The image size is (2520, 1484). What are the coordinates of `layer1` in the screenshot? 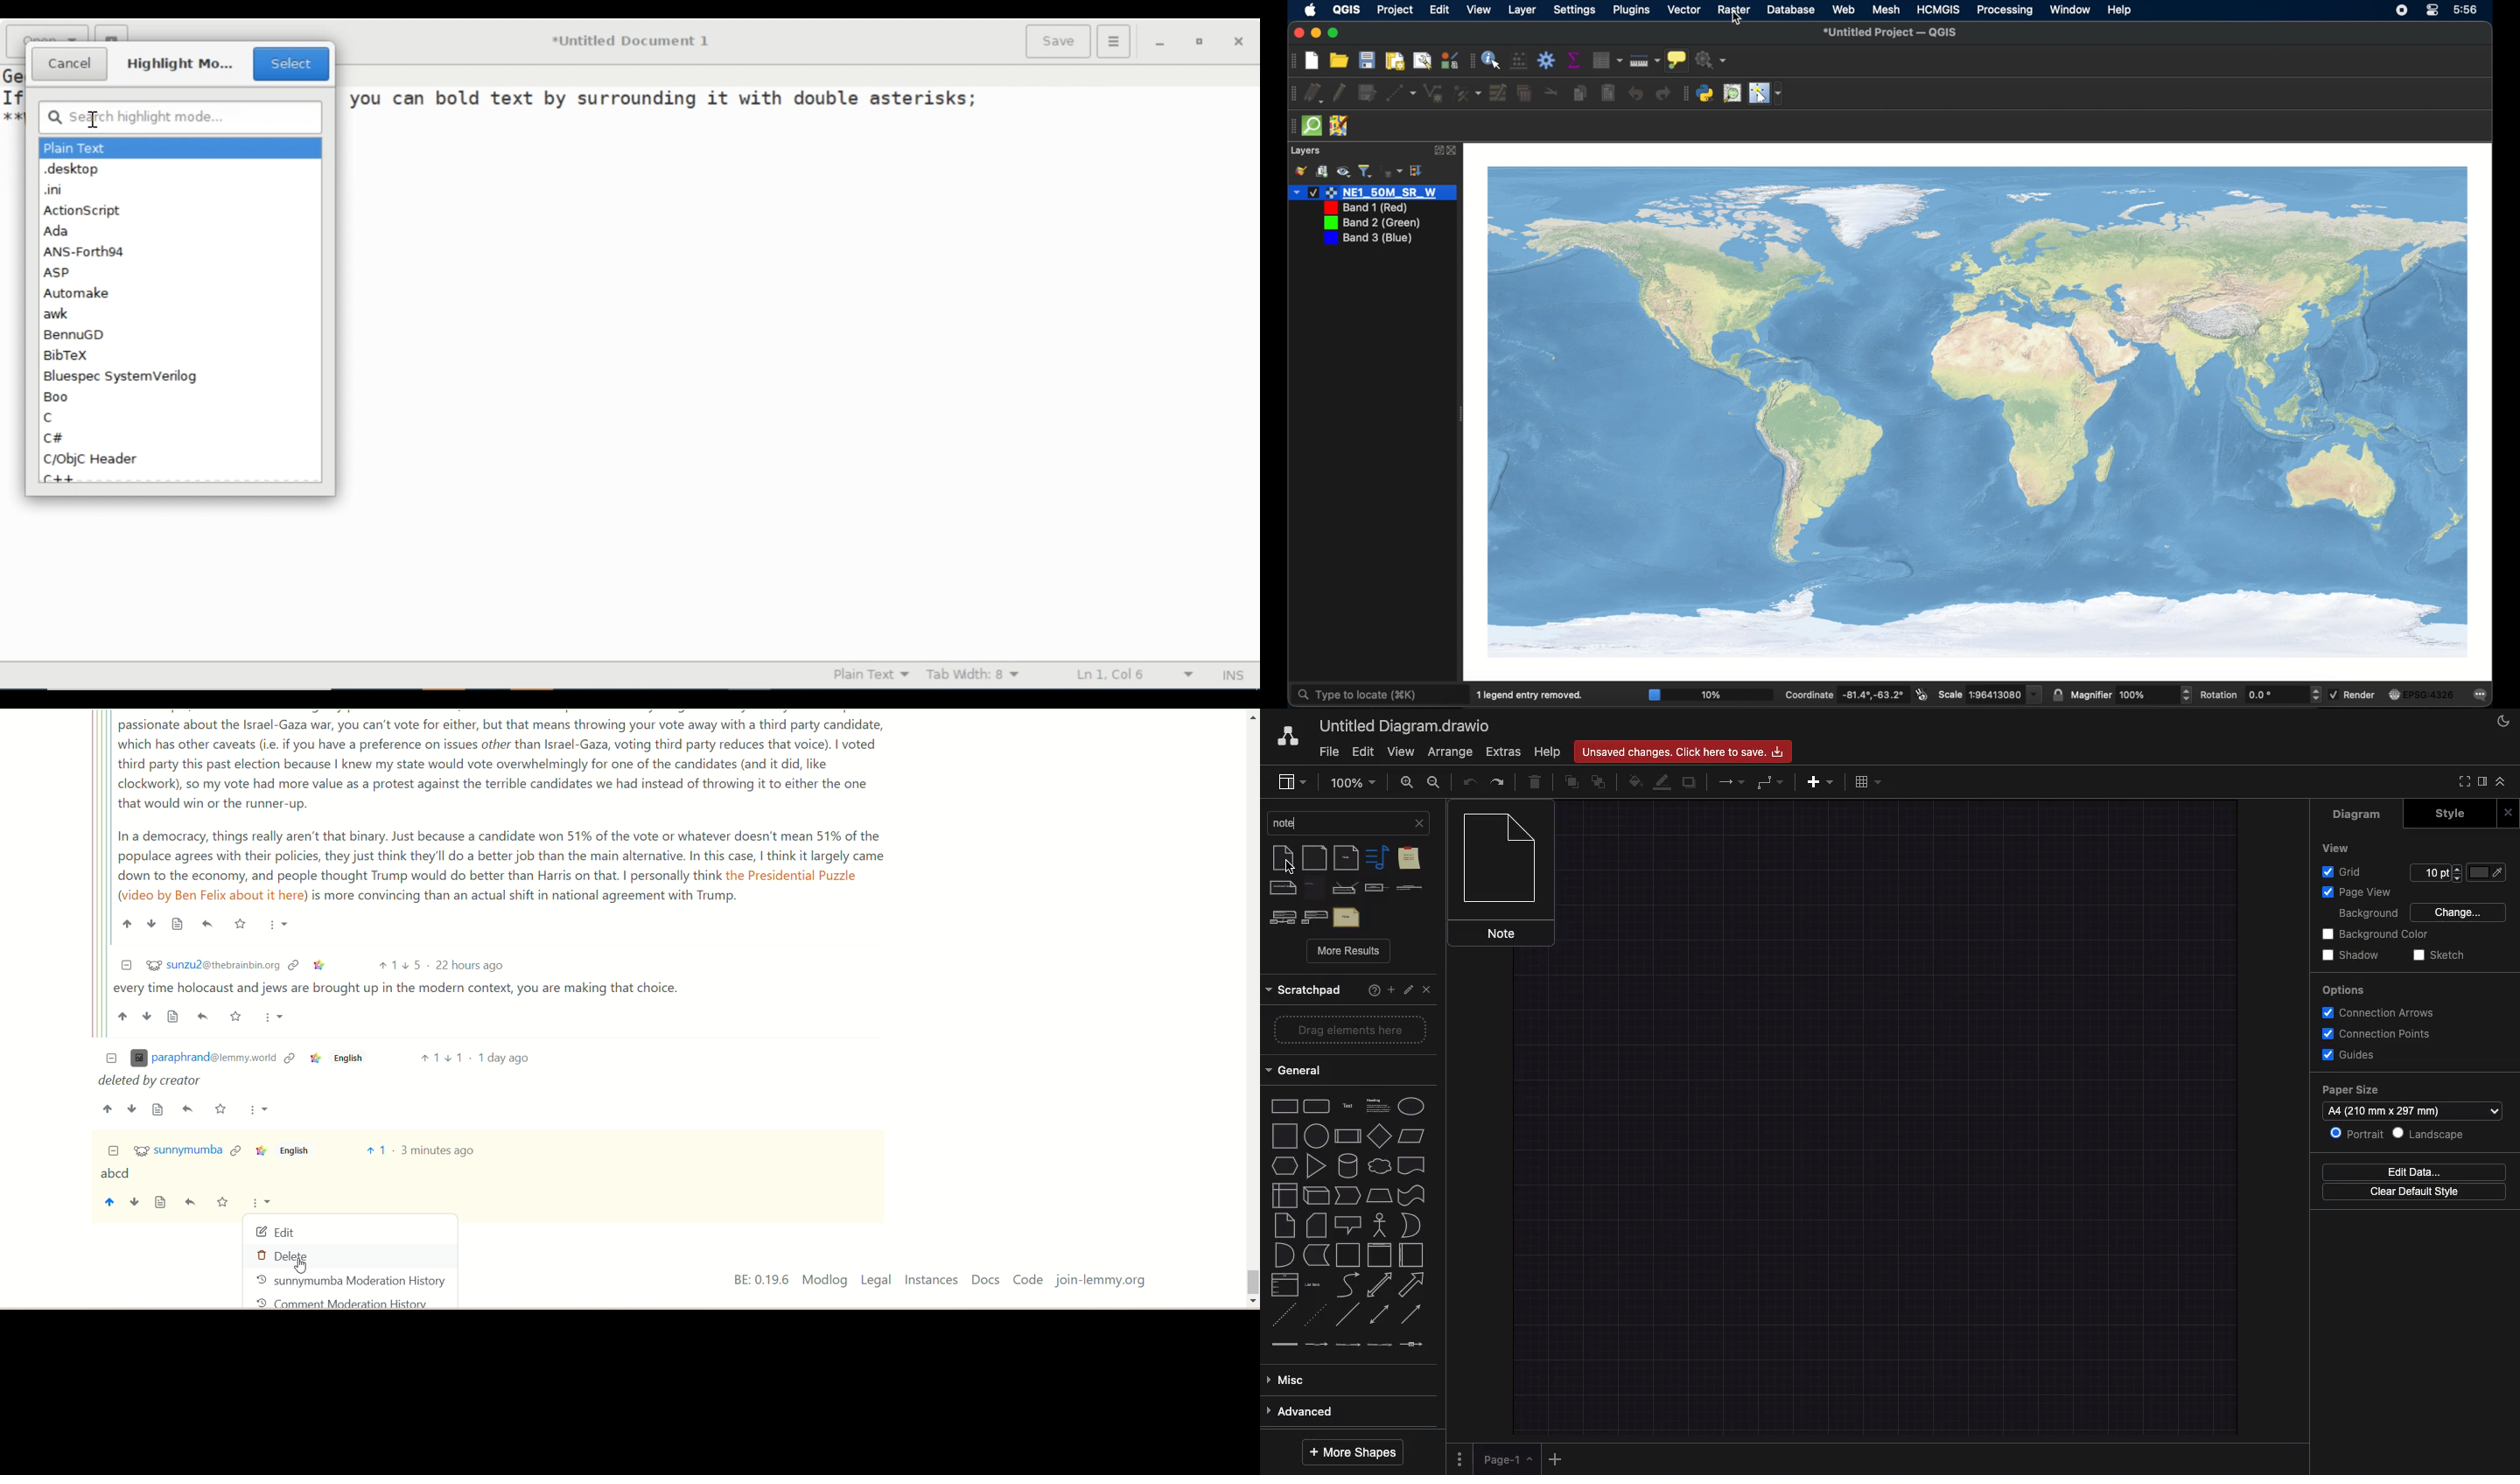 It's located at (1372, 193).